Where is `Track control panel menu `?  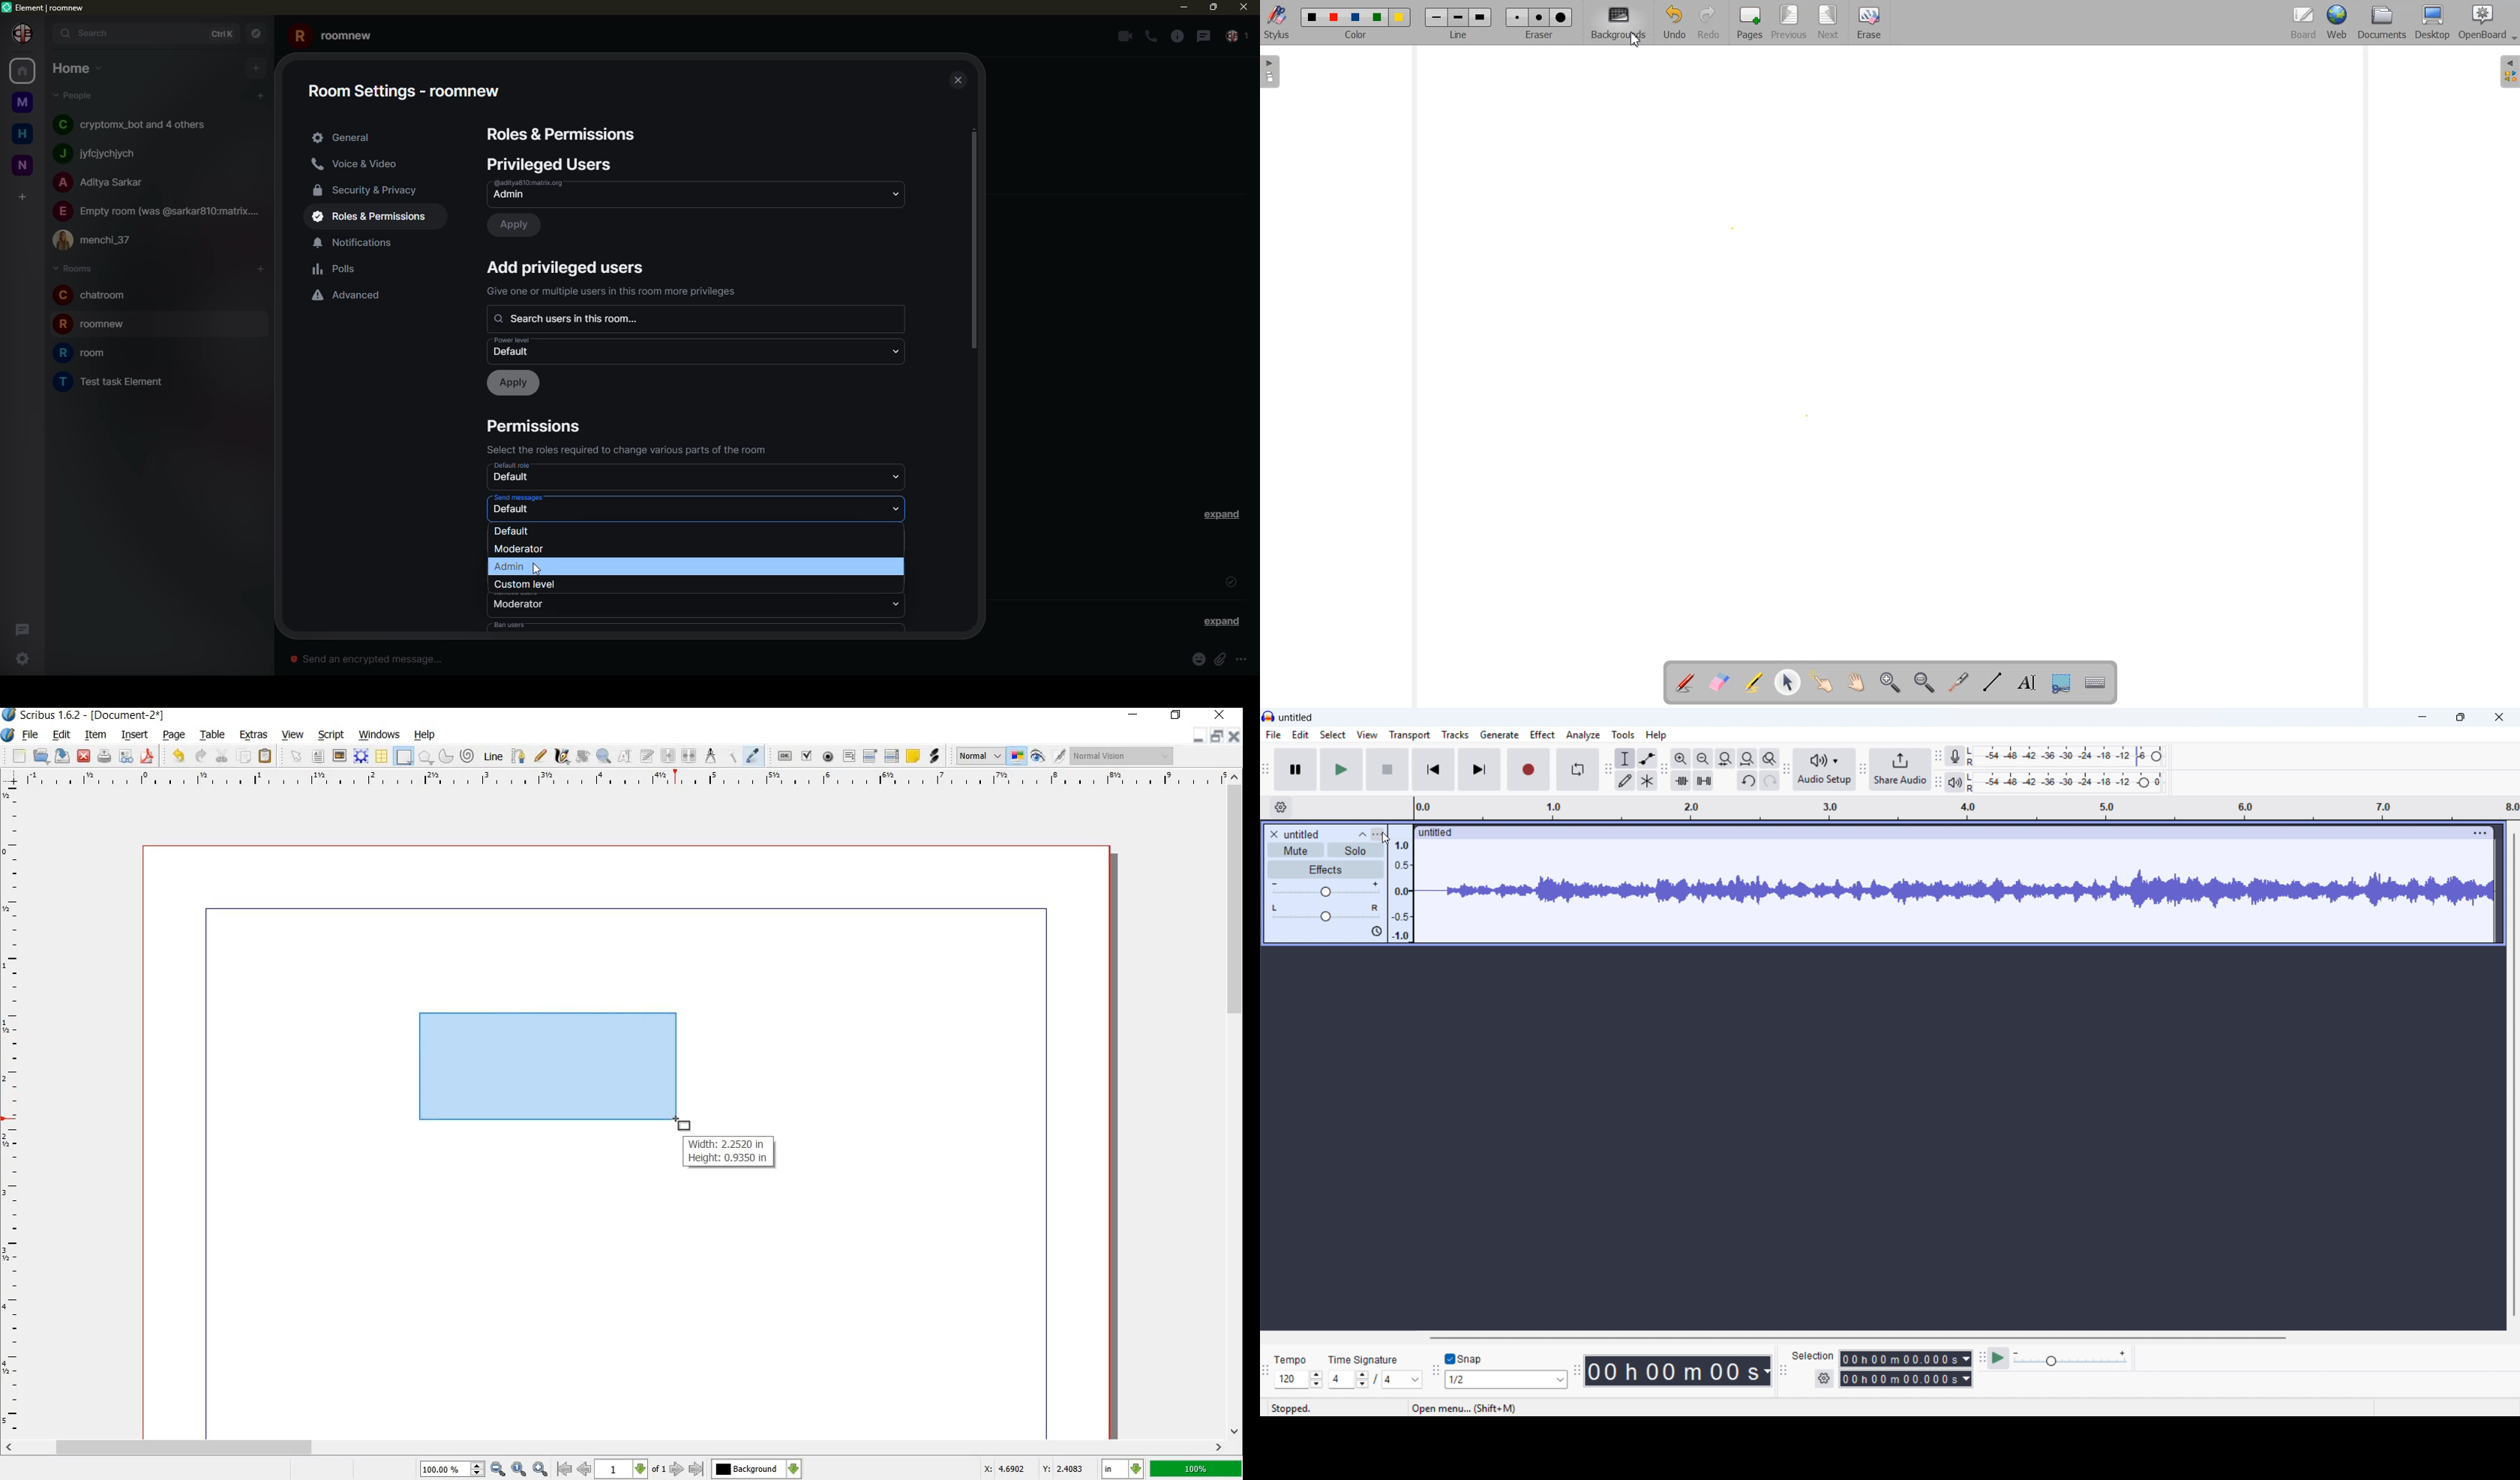
Track control panel menu  is located at coordinates (1377, 834).